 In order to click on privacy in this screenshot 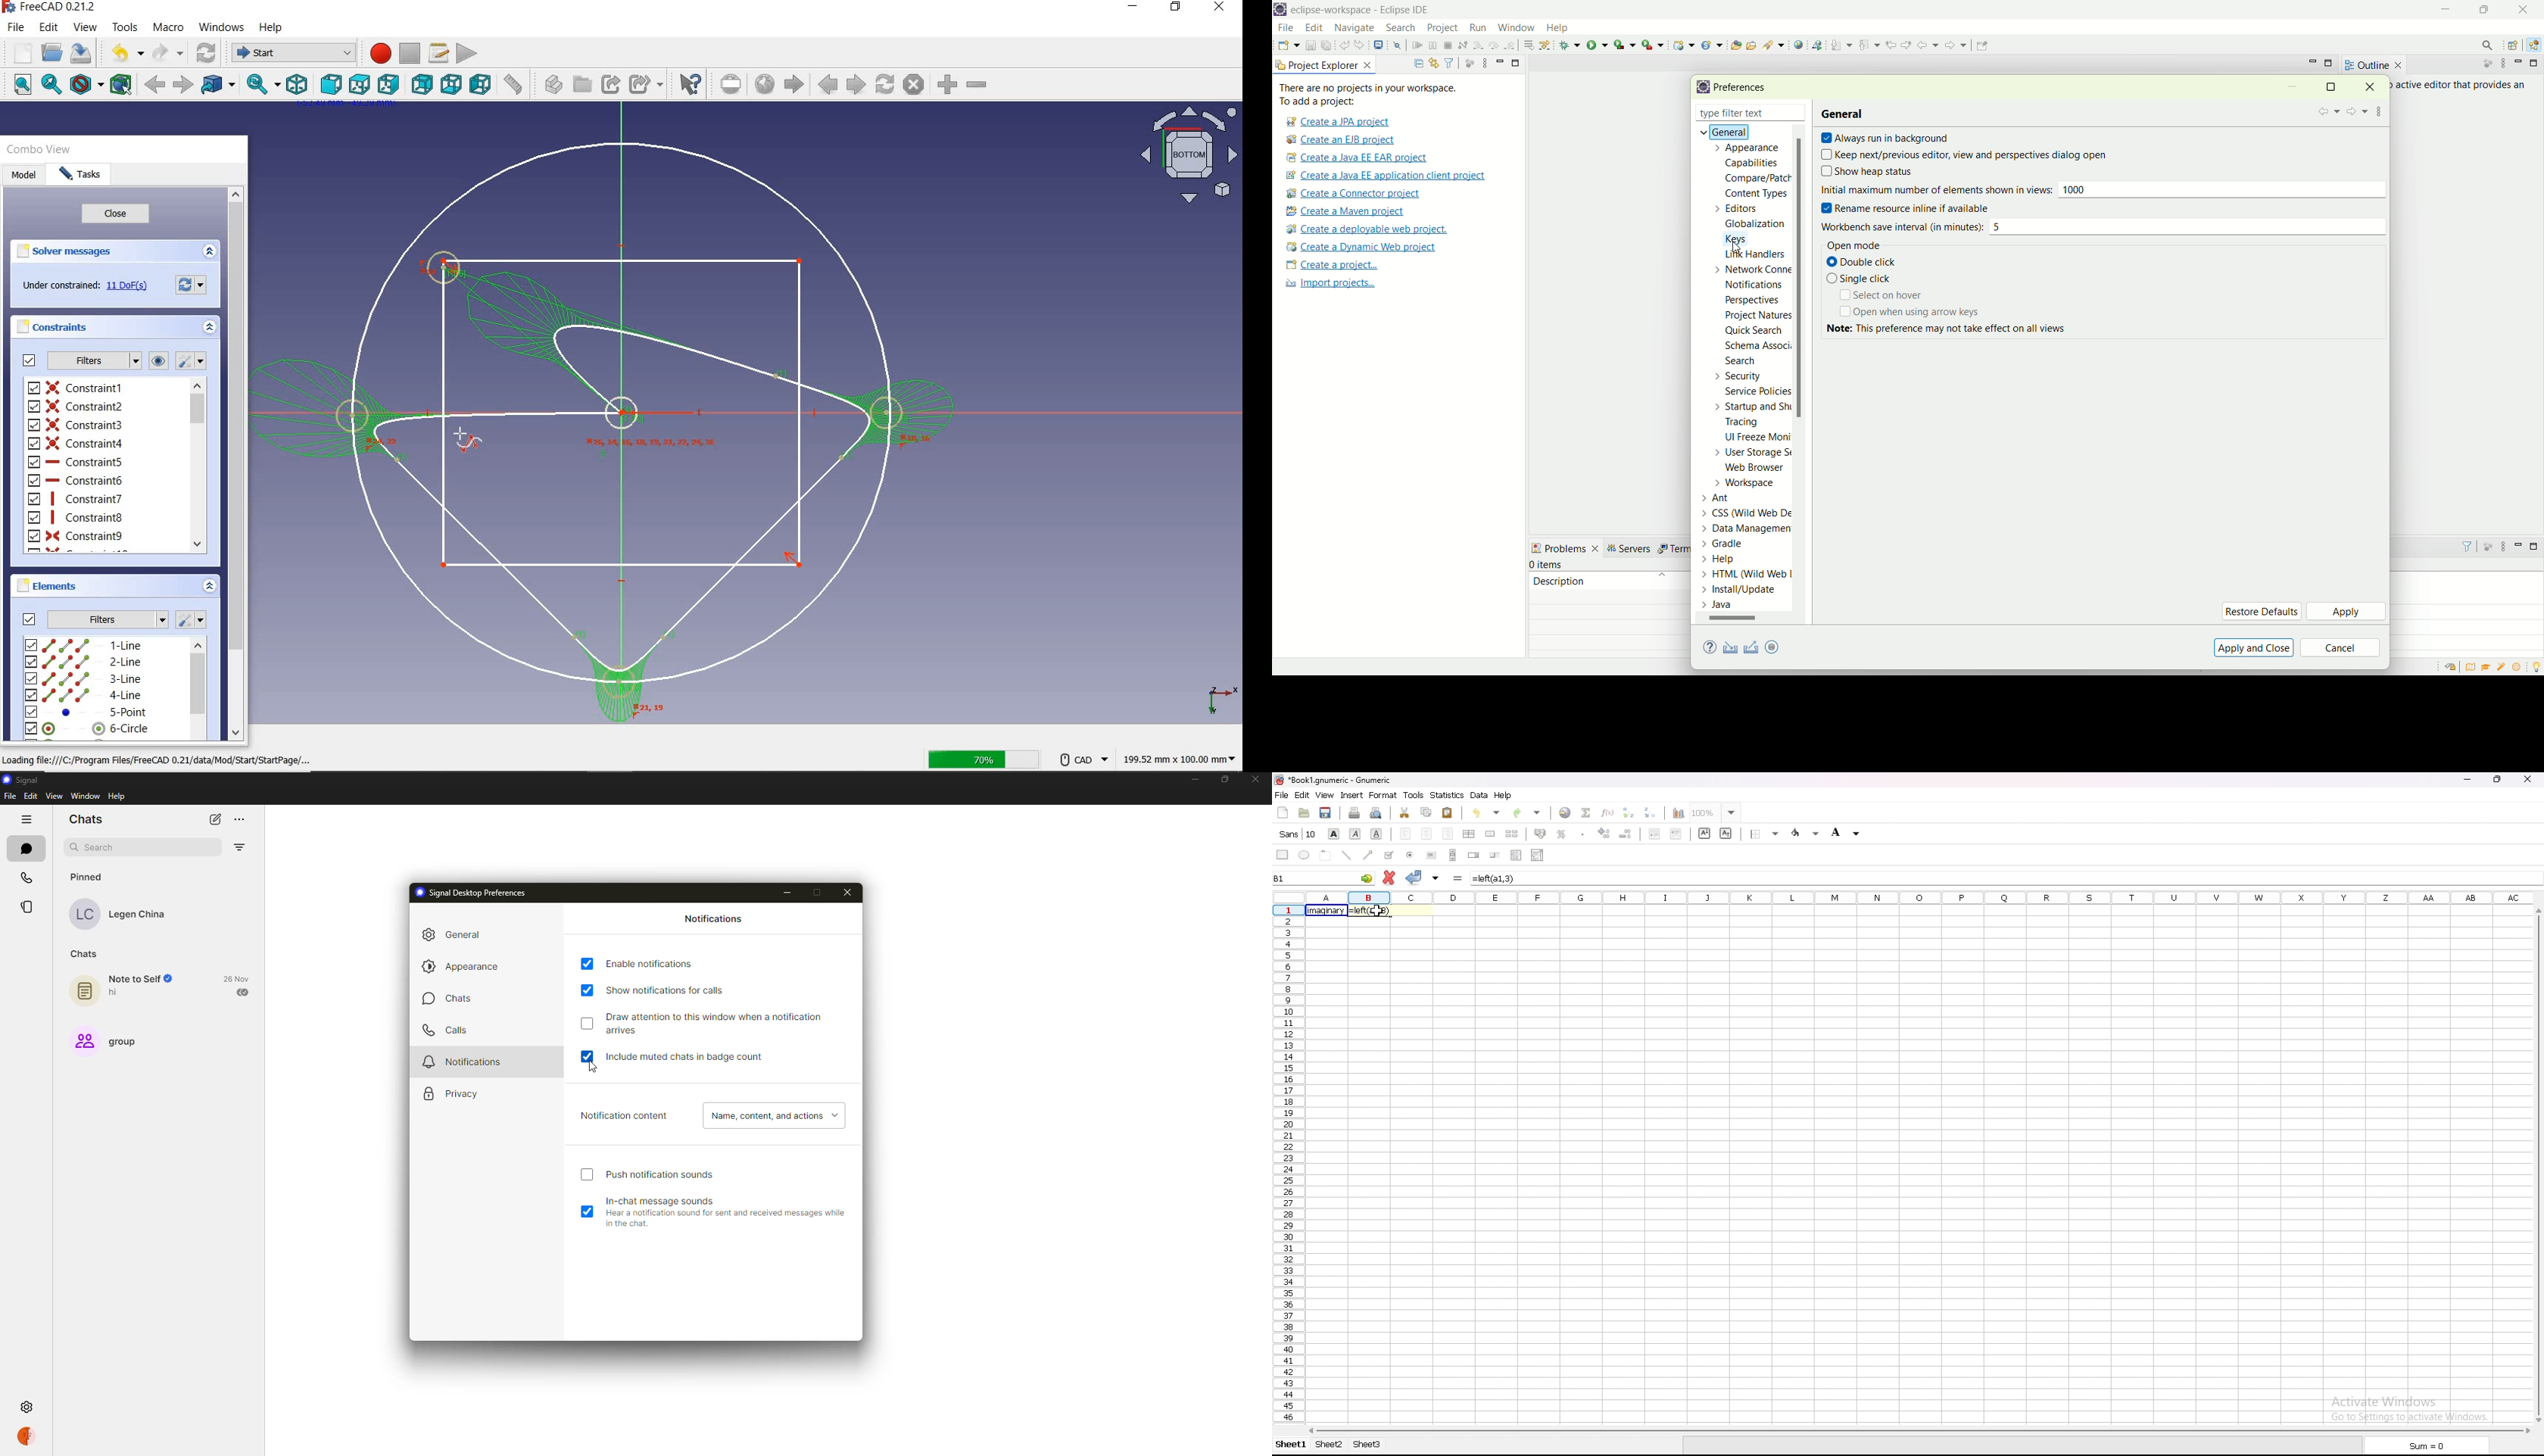, I will do `click(449, 1092)`.